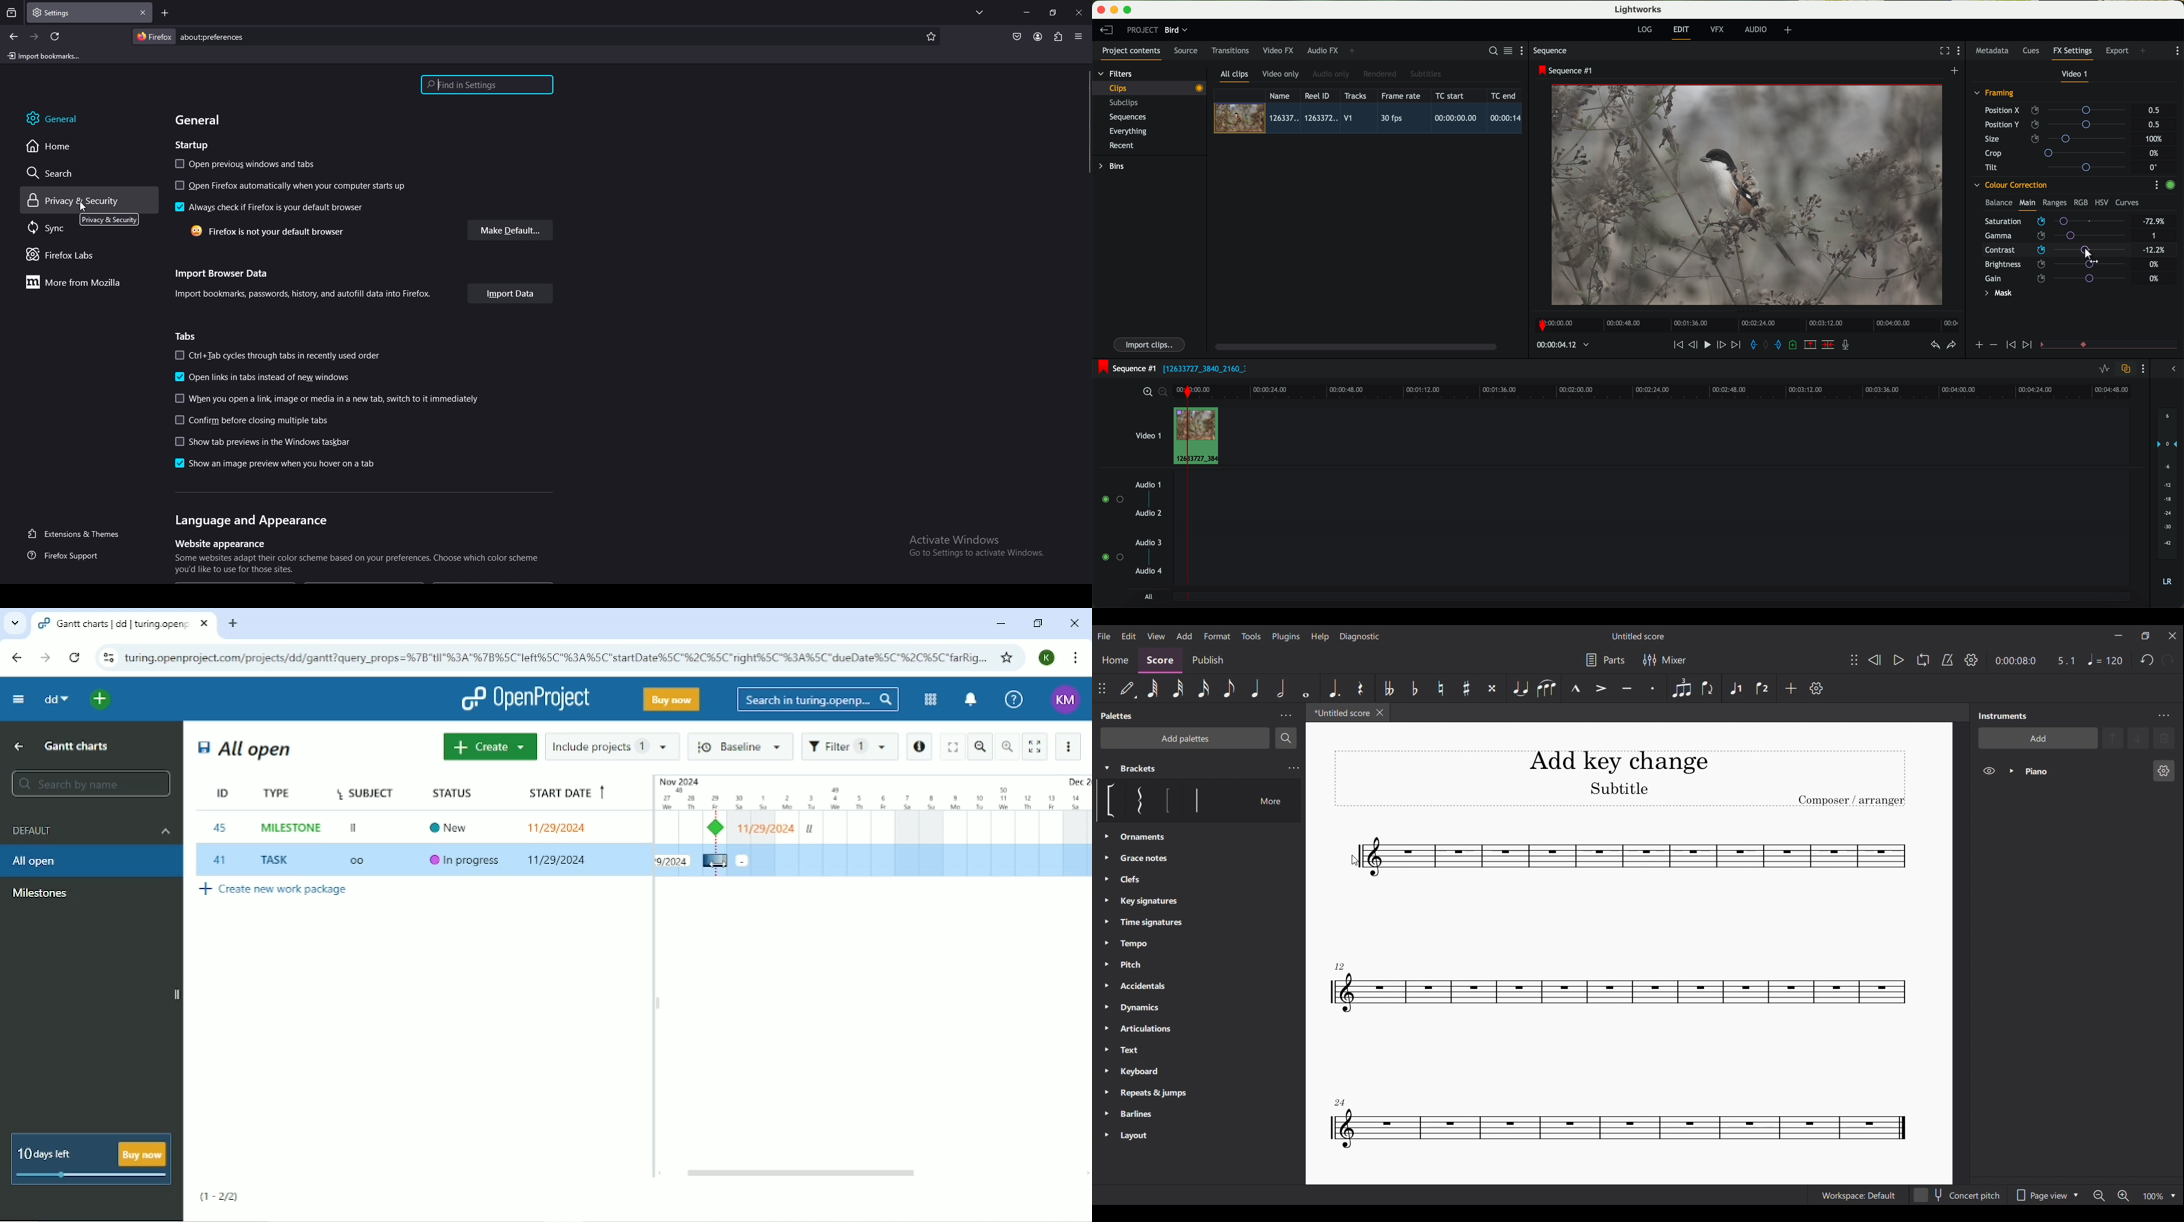 Image resolution: width=2184 pixels, height=1232 pixels. I want to click on Title, sub-title, and composer name, so click(1620, 778).